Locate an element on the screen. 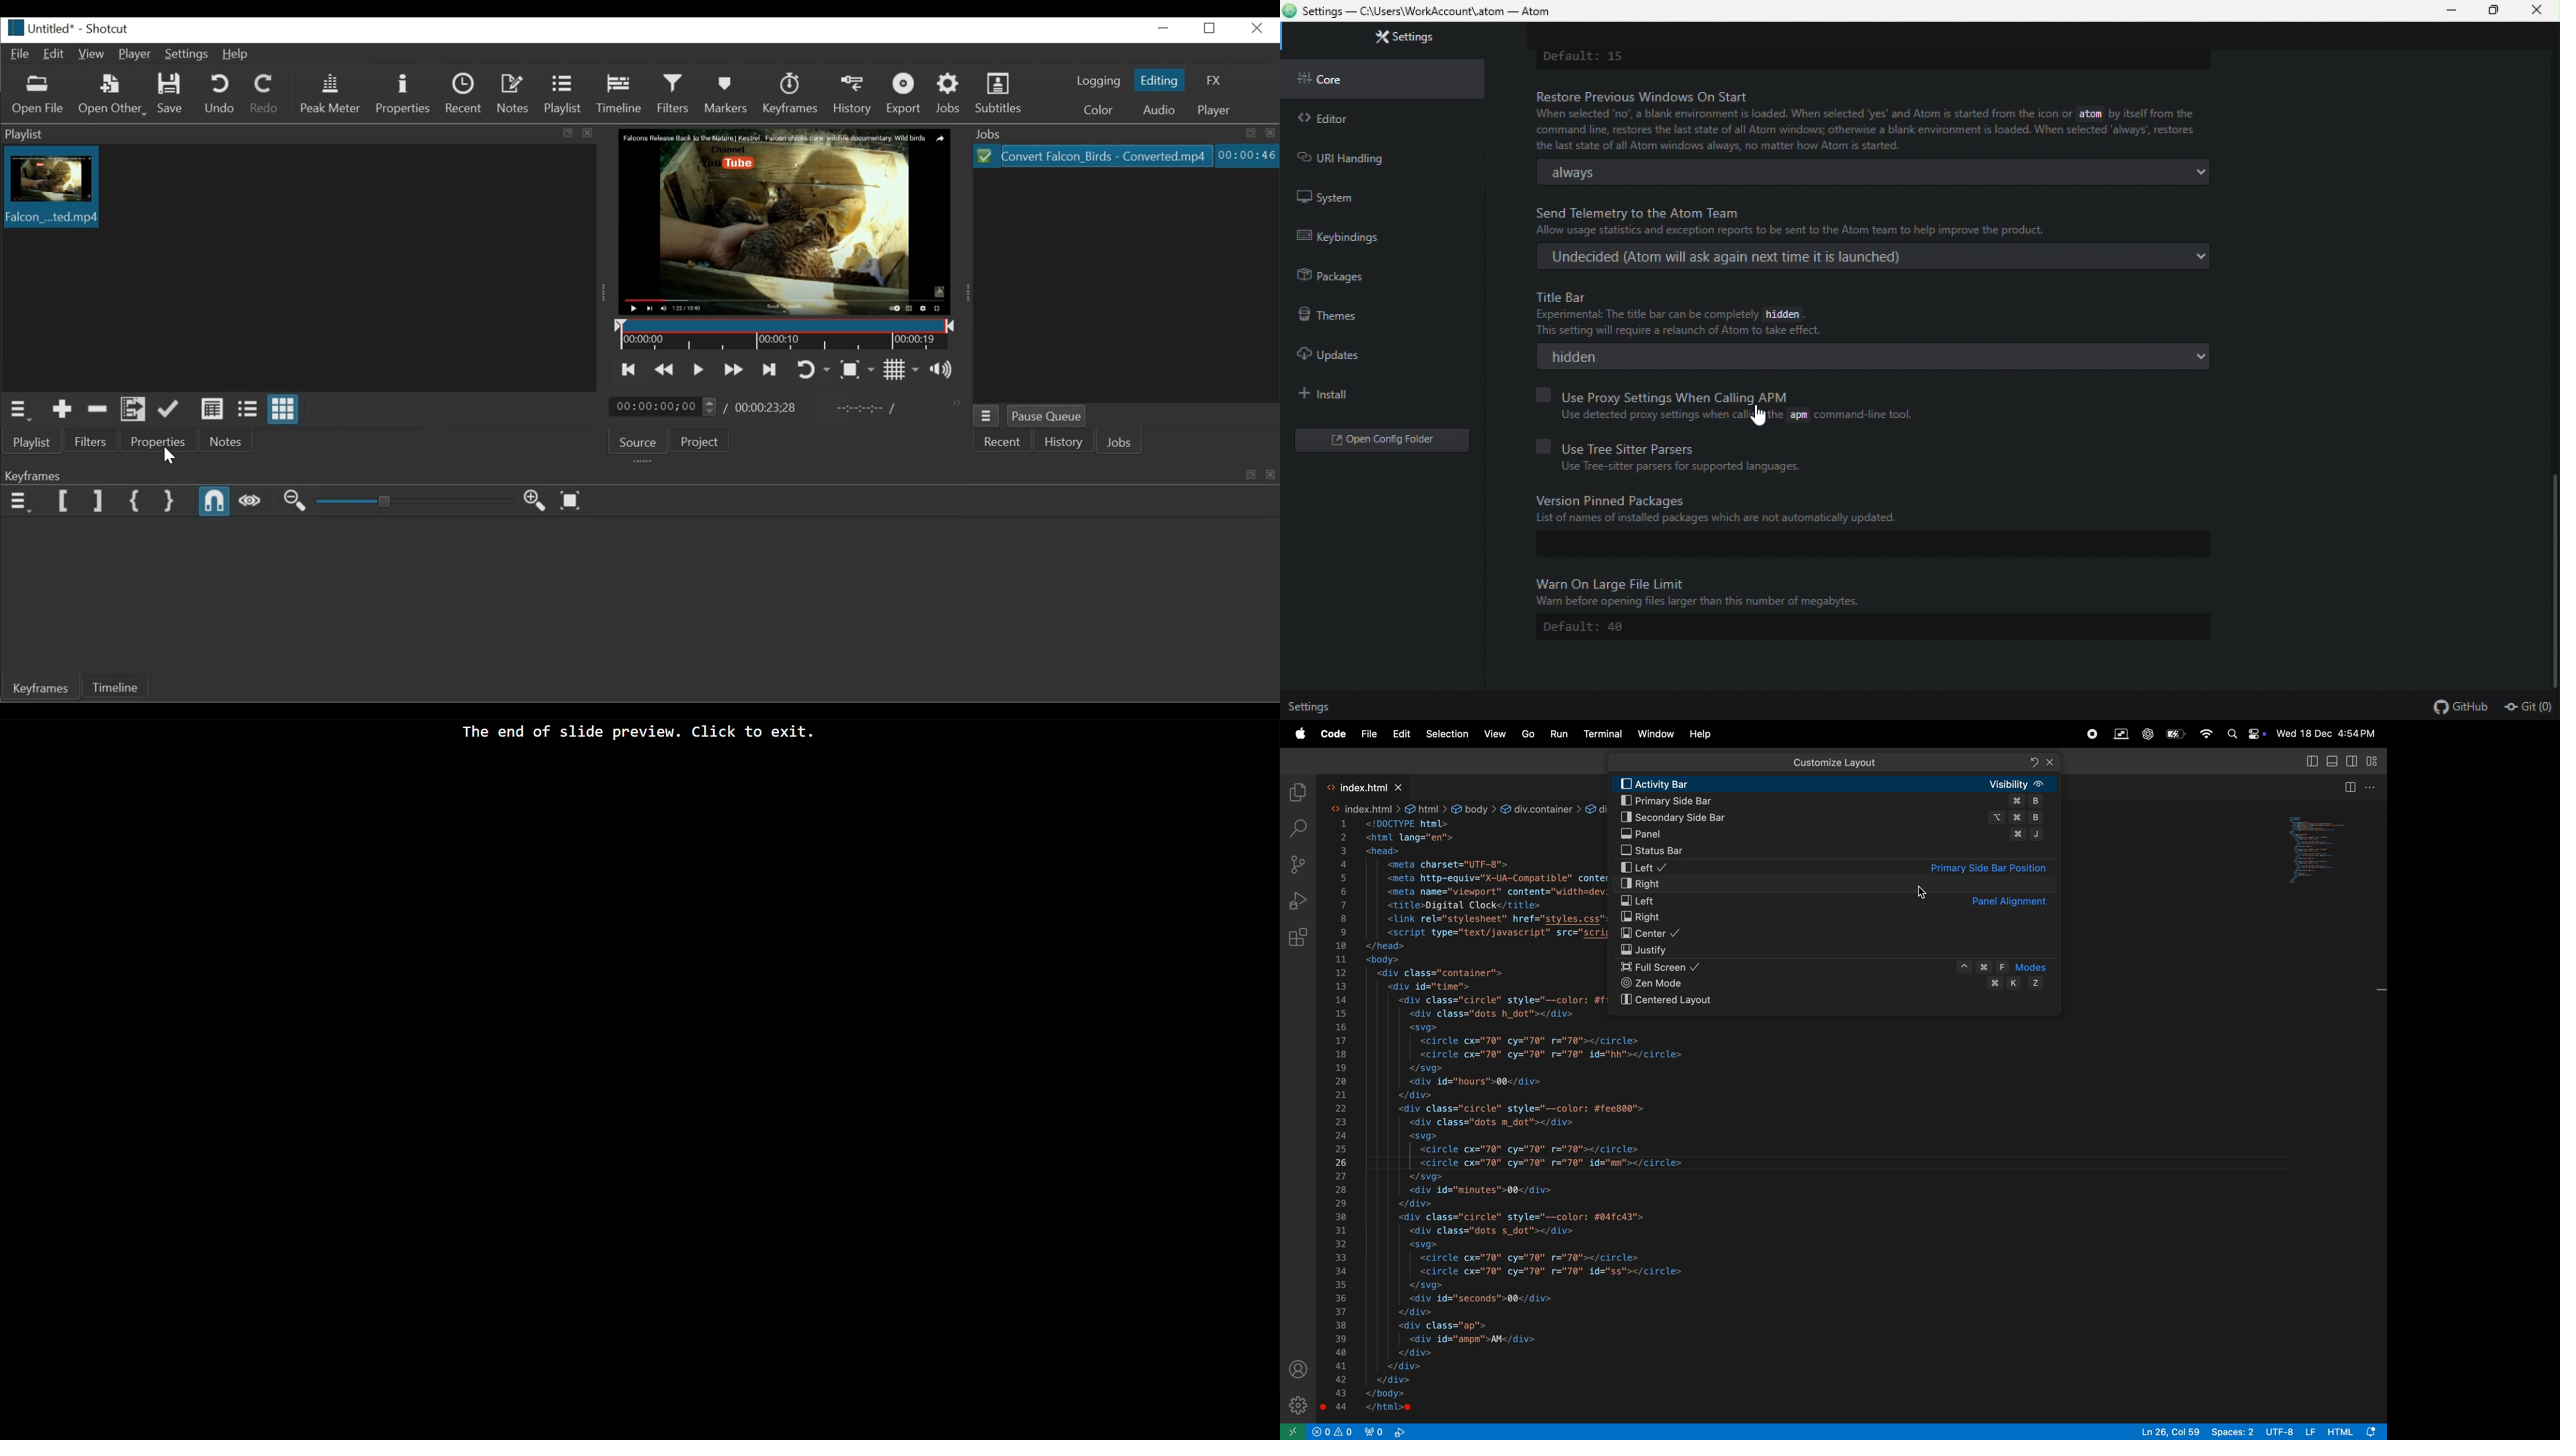 The image size is (2576, 1456). Timeline is located at coordinates (622, 95).